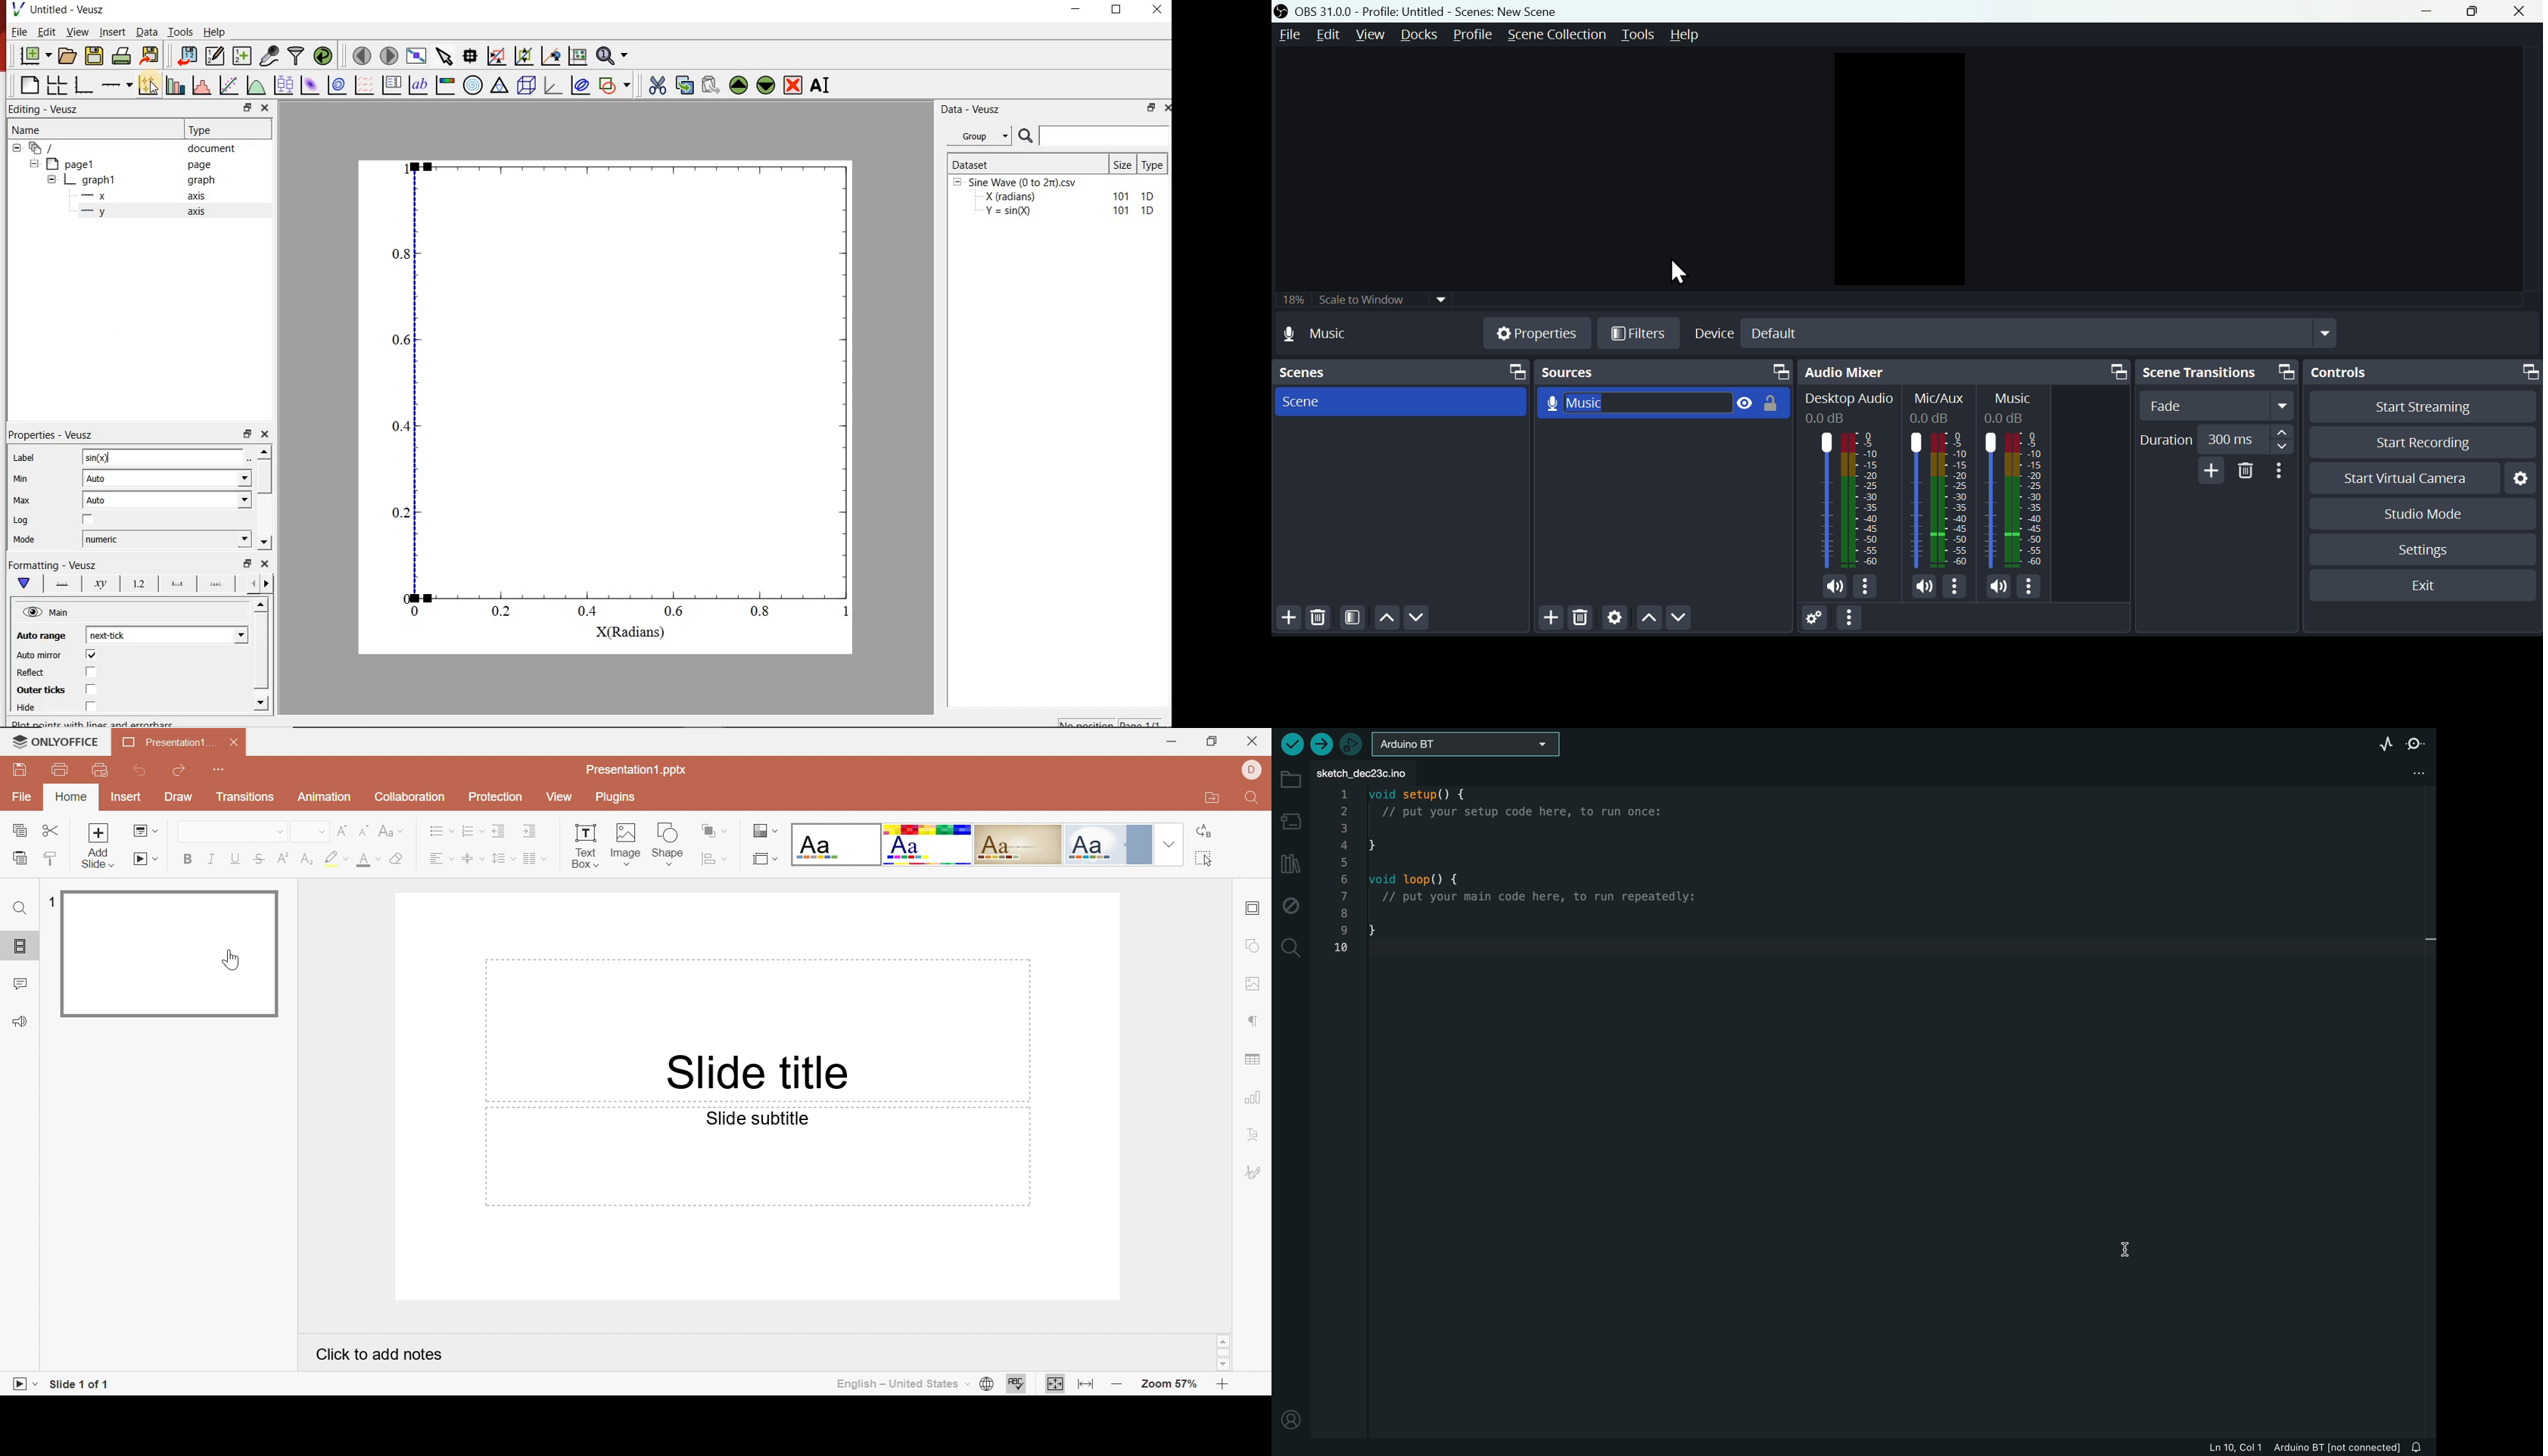  I want to click on cursor, so click(235, 962).